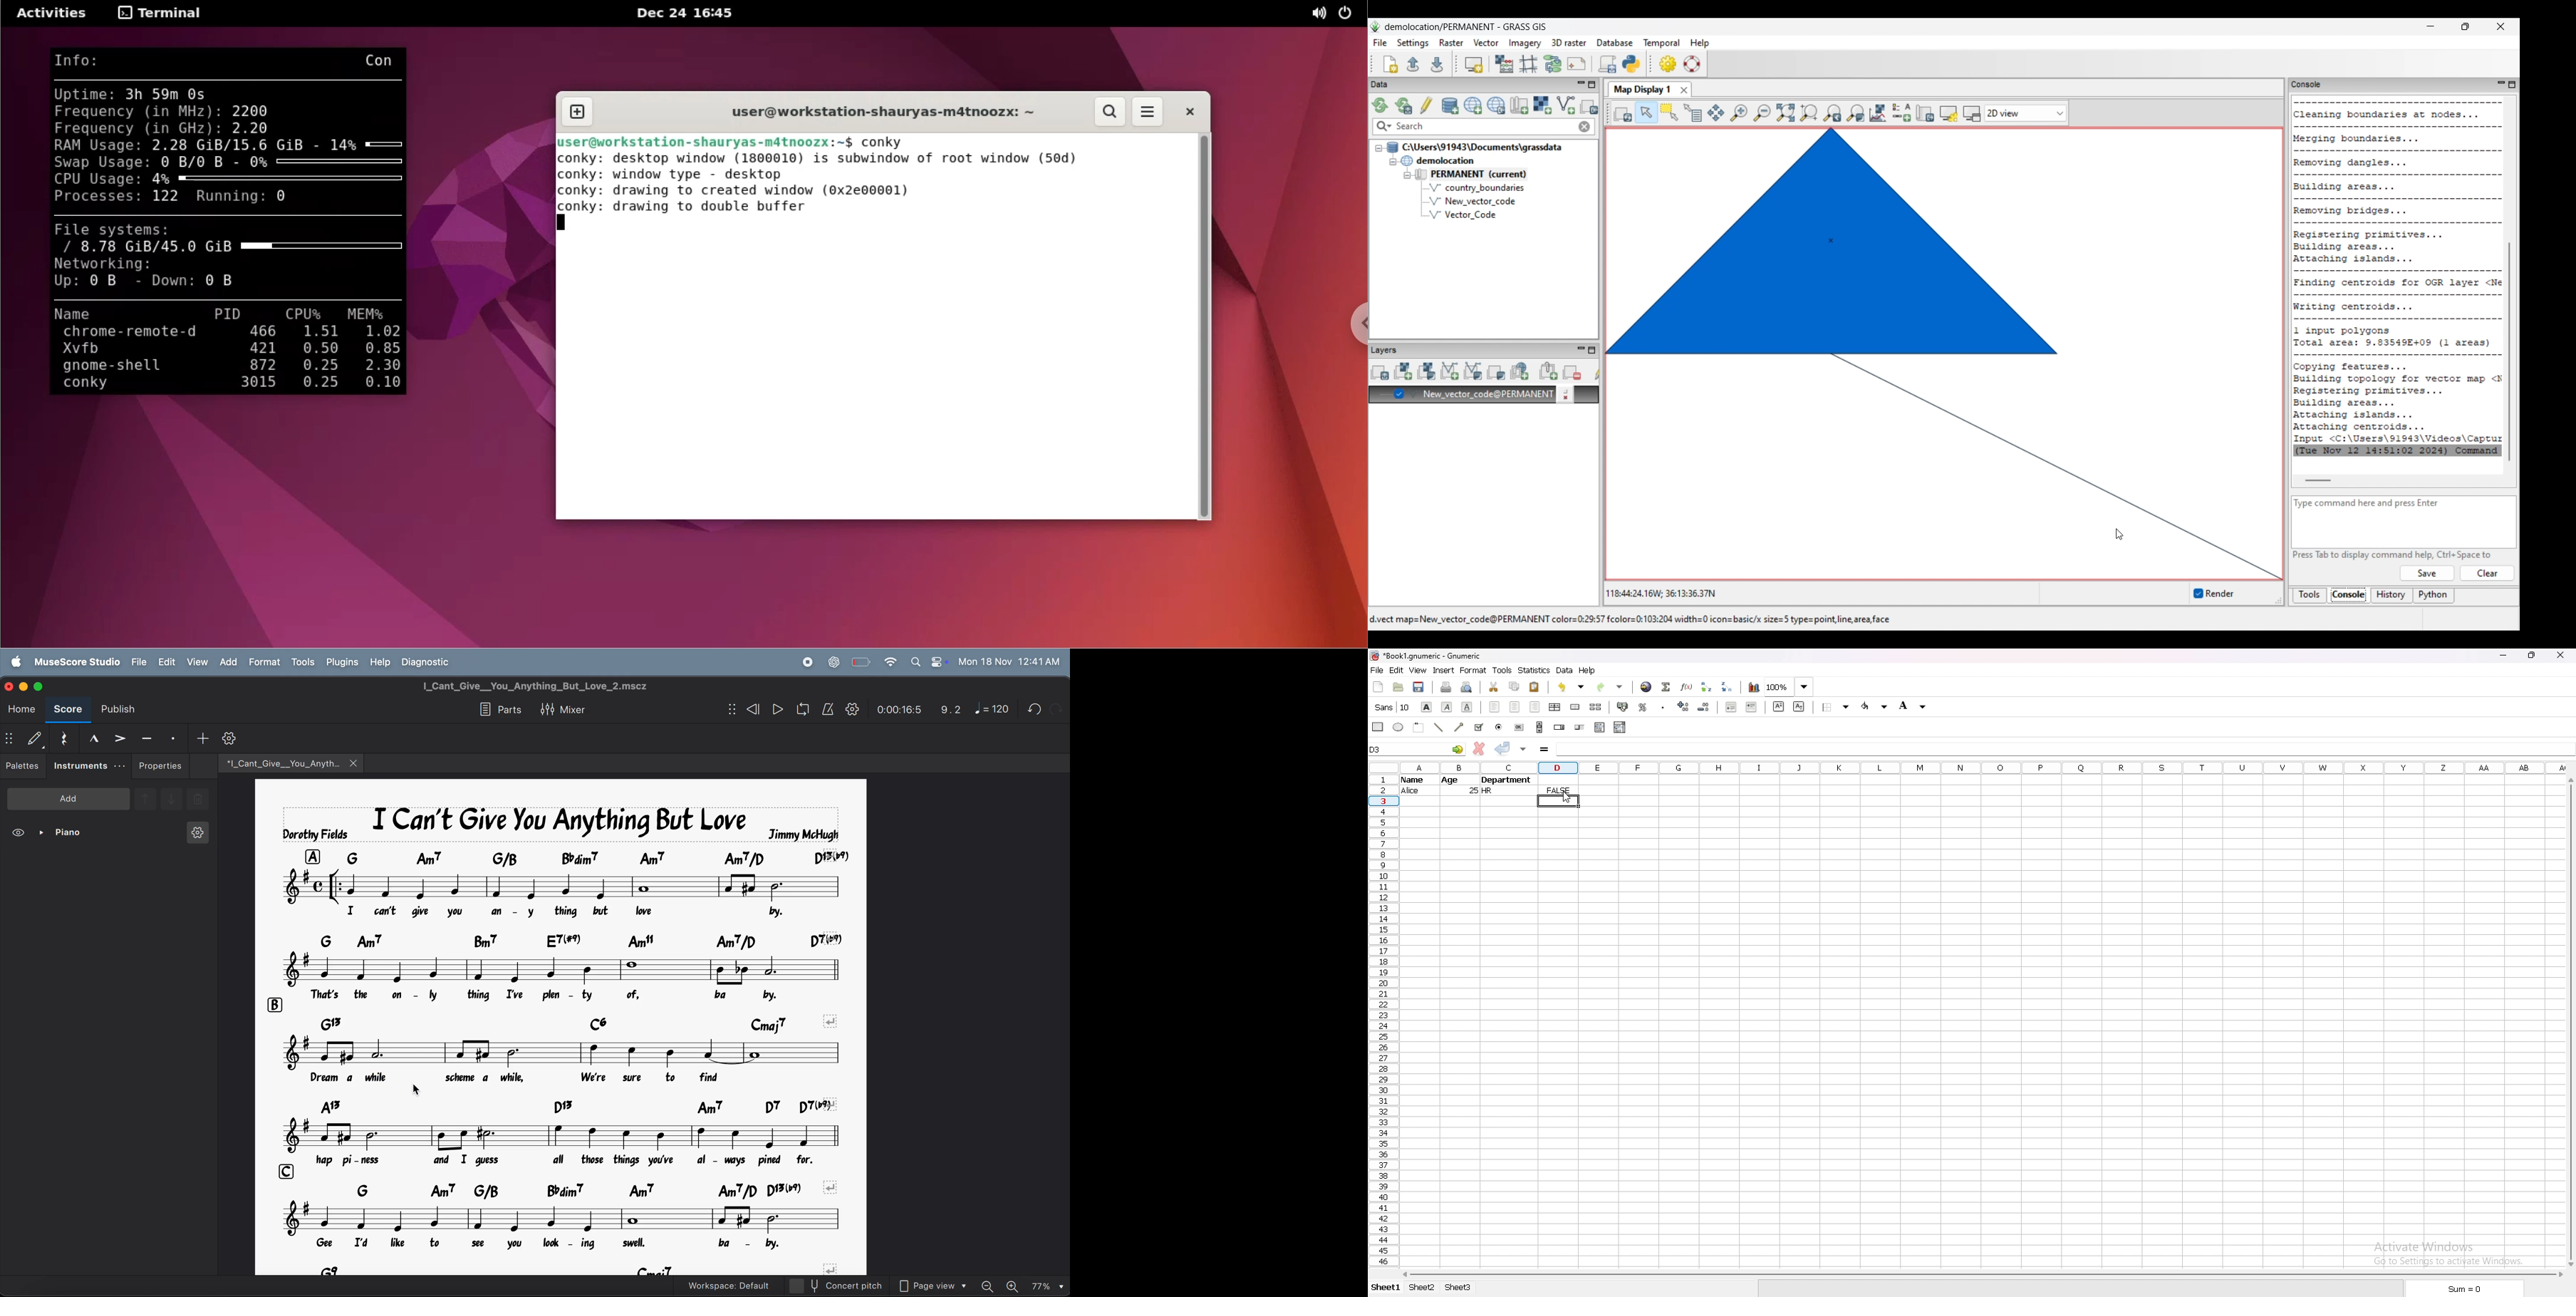 The width and height of the screenshot is (2576, 1316). Describe the element at coordinates (568, 1137) in the screenshot. I see `notes` at that location.